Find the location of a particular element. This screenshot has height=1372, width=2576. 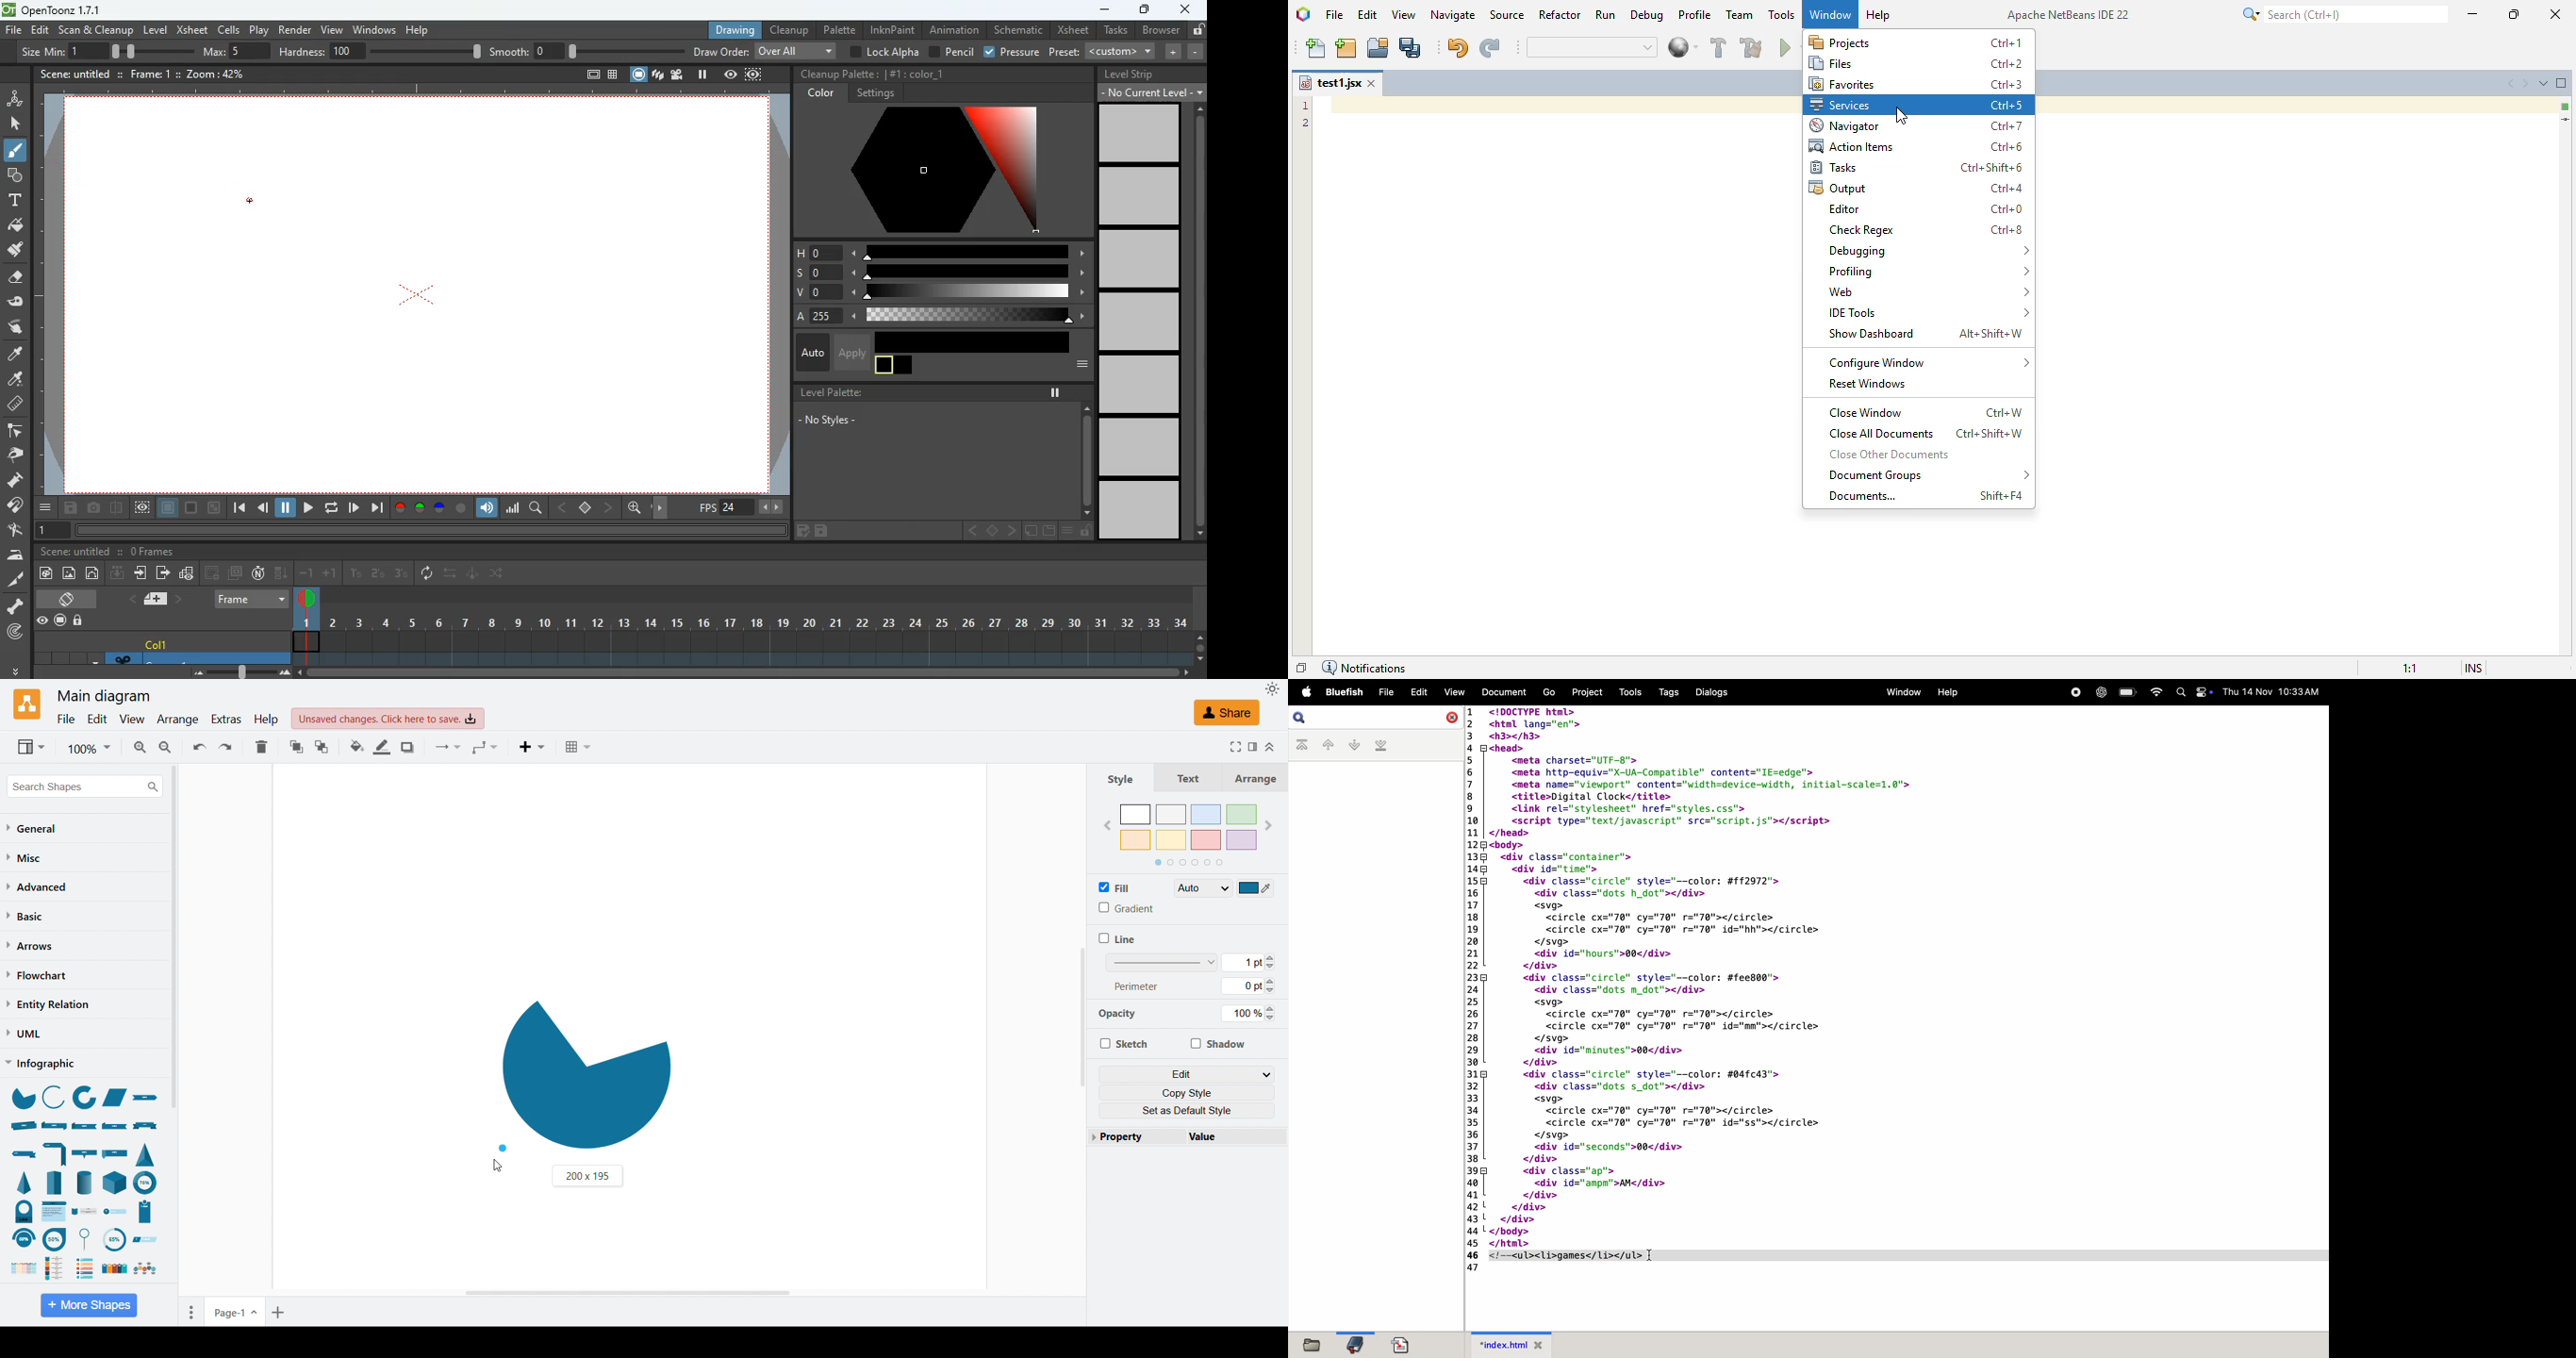

cleanup is located at coordinates (790, 29).